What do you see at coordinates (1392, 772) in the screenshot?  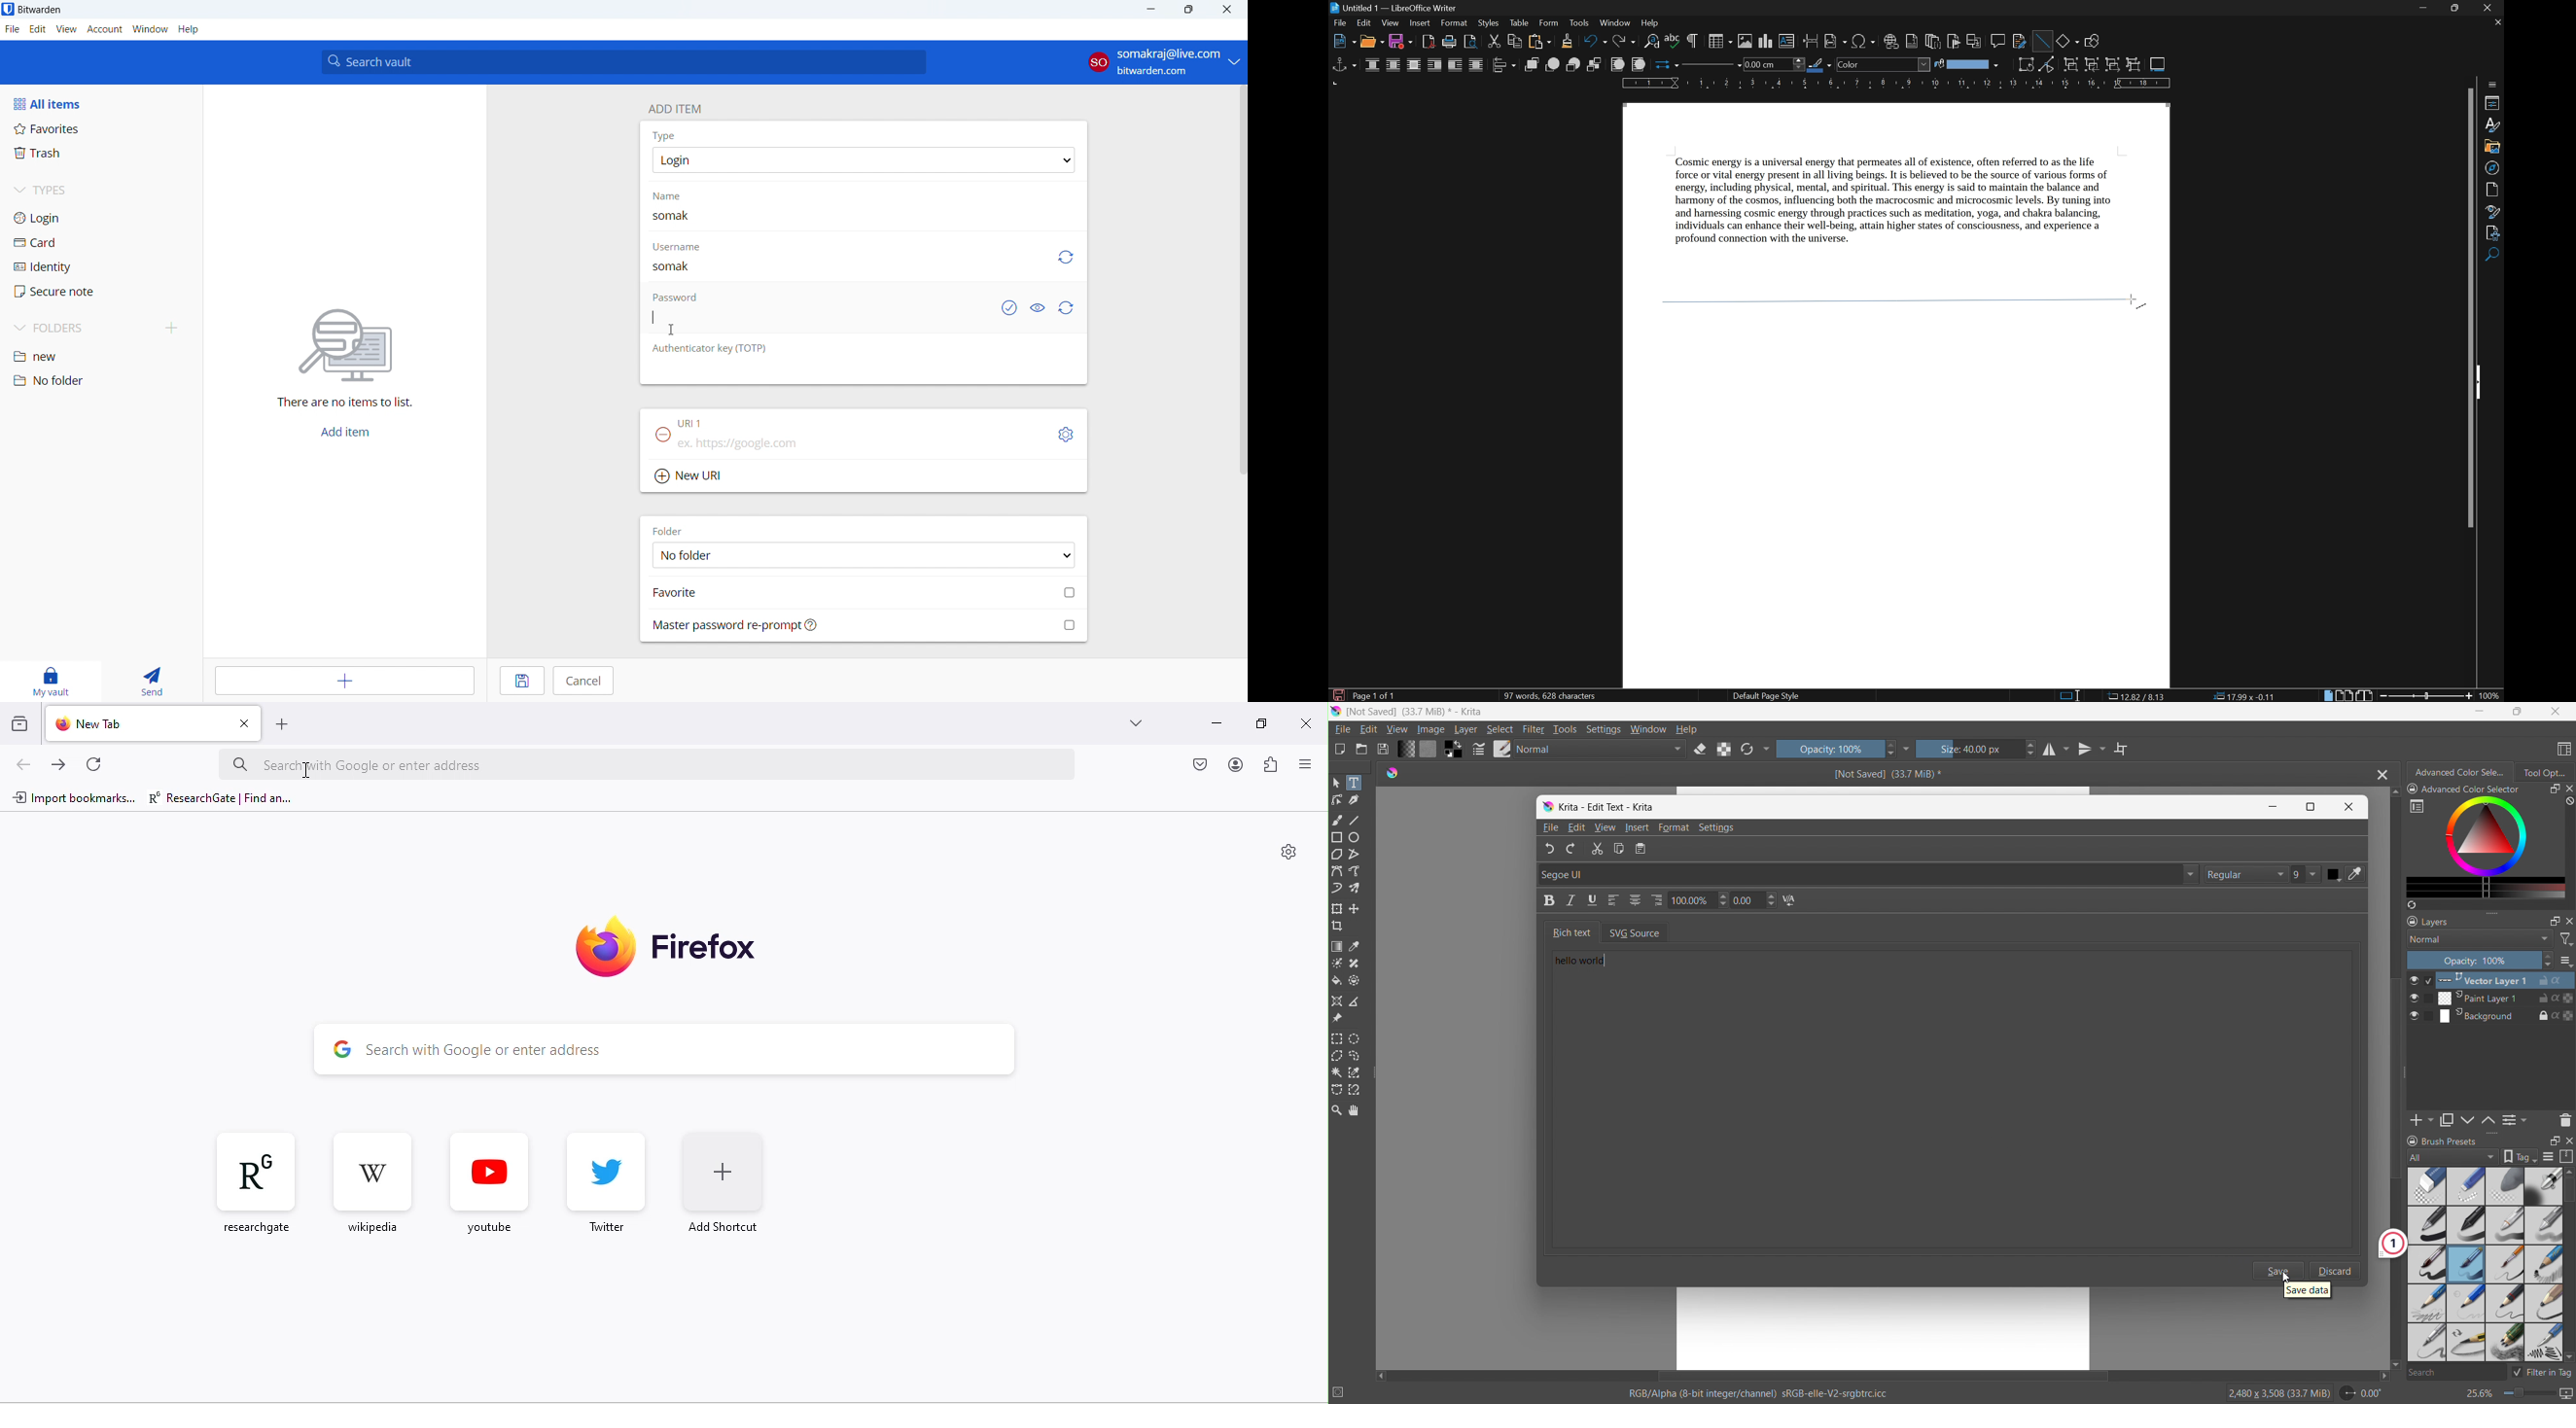 I see `logo` at bounding box center [1392, 772].